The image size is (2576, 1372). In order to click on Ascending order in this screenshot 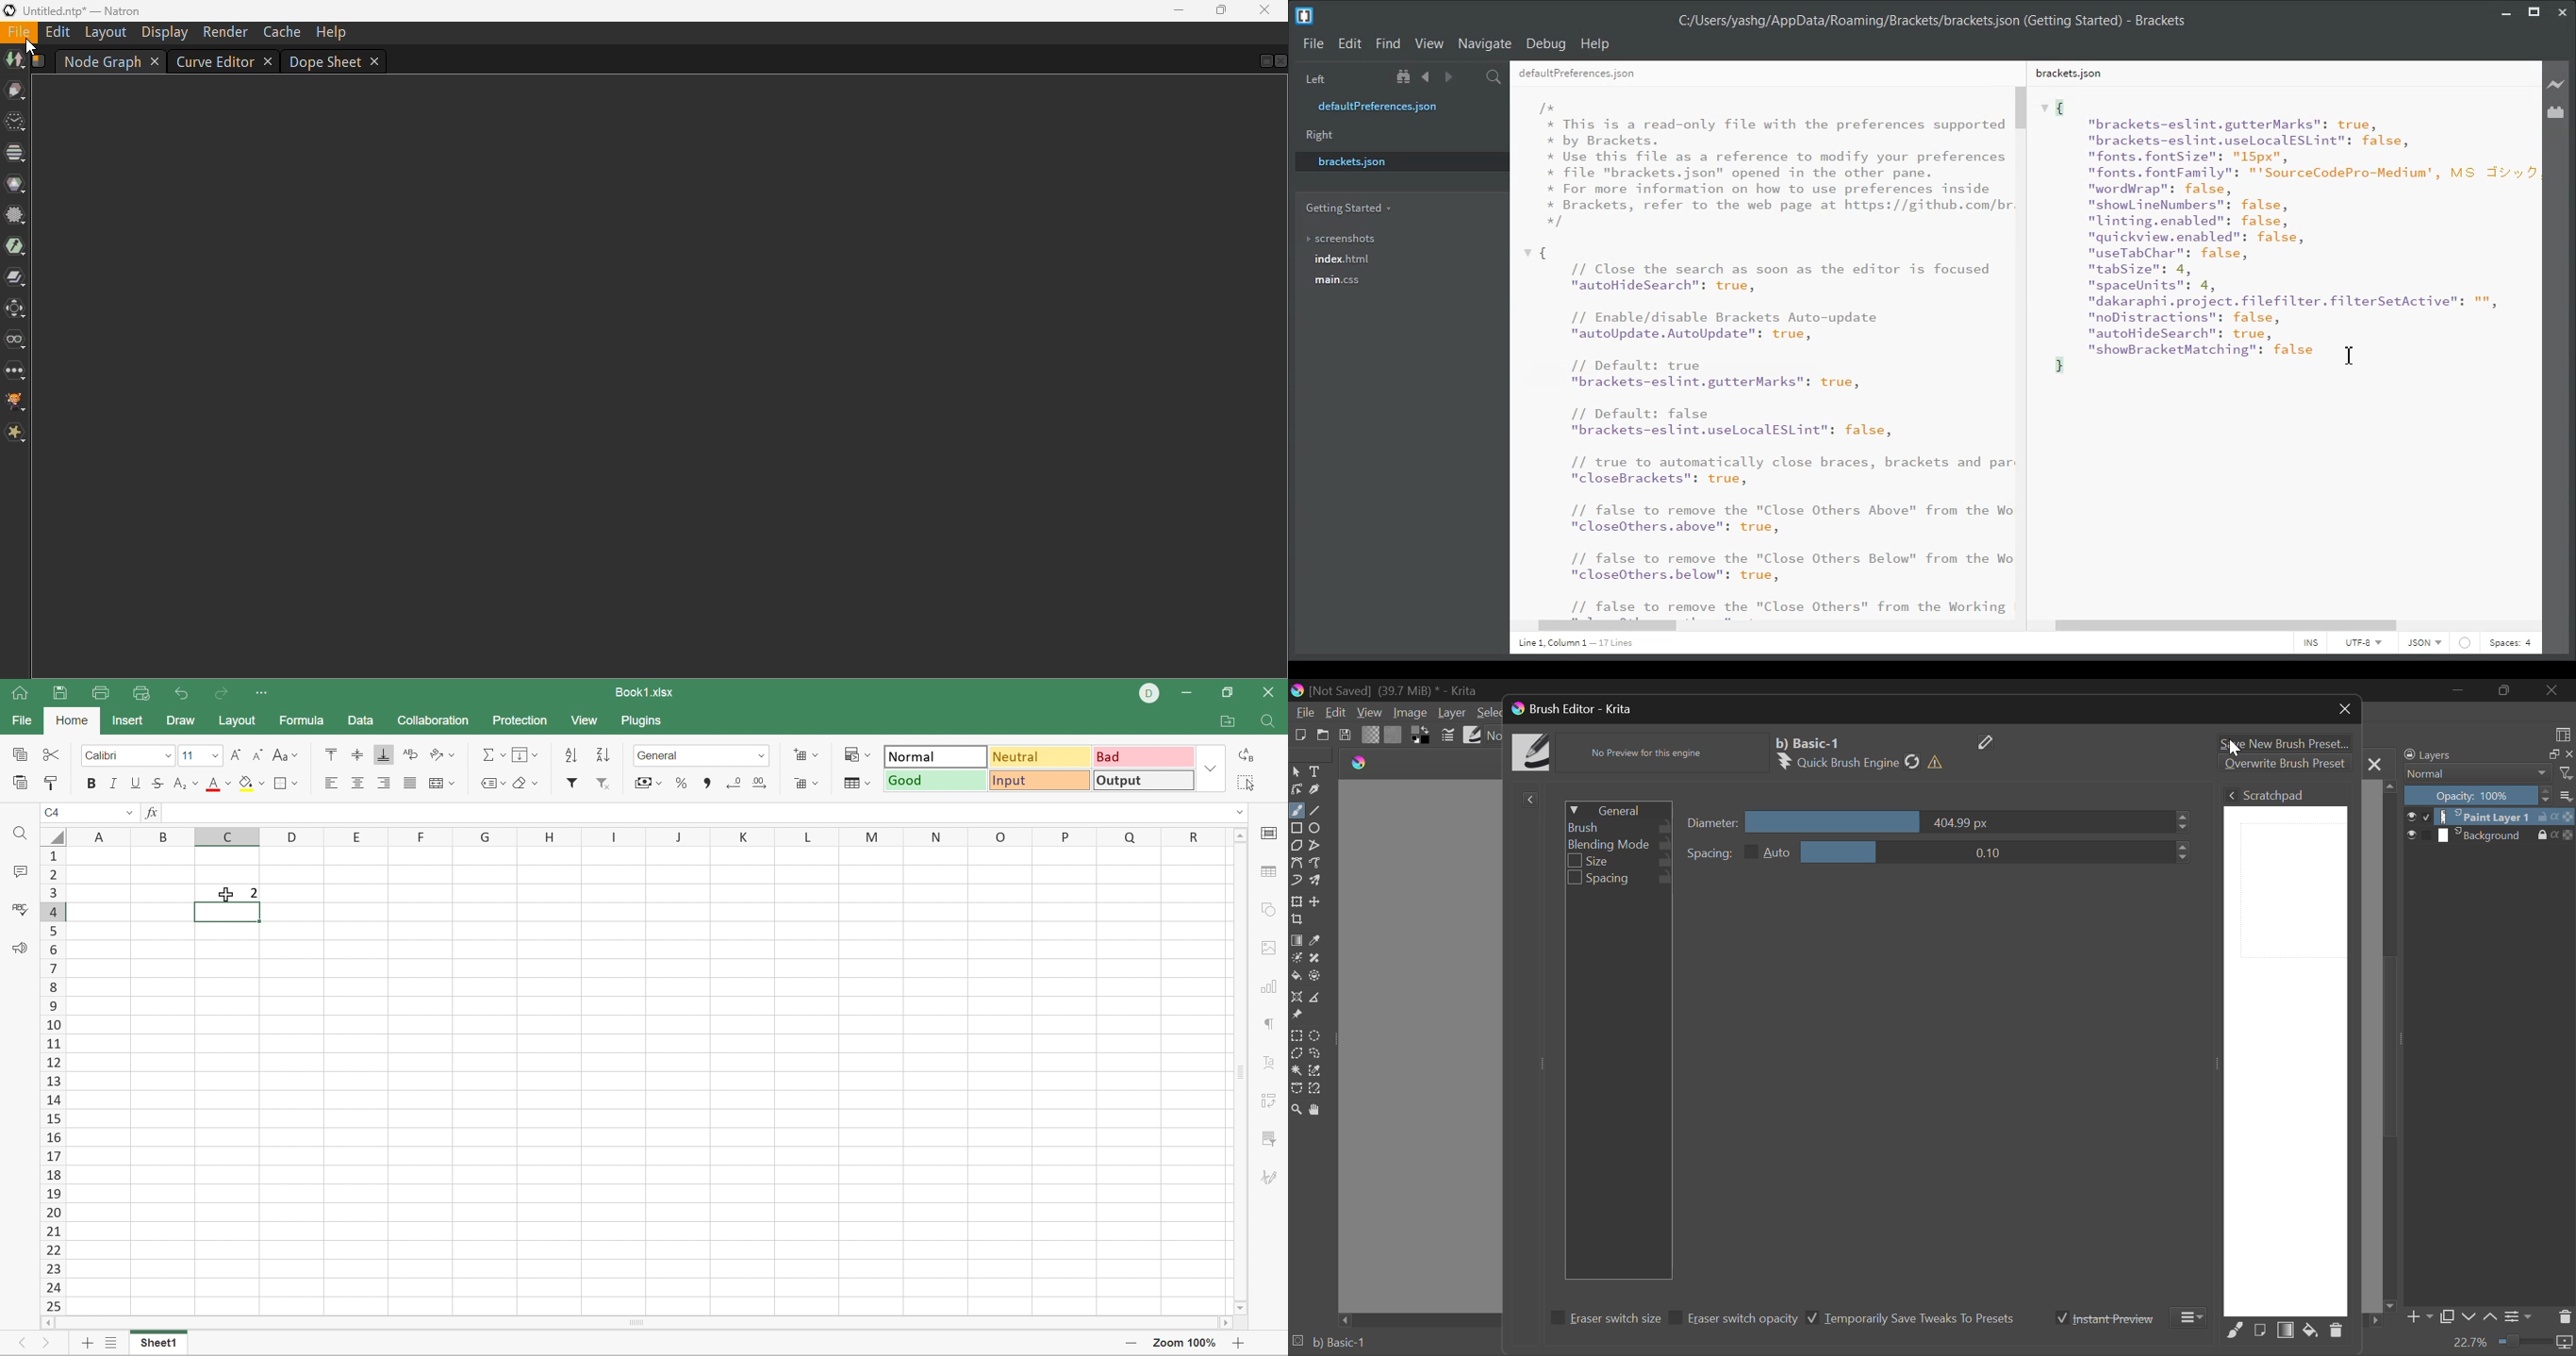, I will do `click(570, 755)`.